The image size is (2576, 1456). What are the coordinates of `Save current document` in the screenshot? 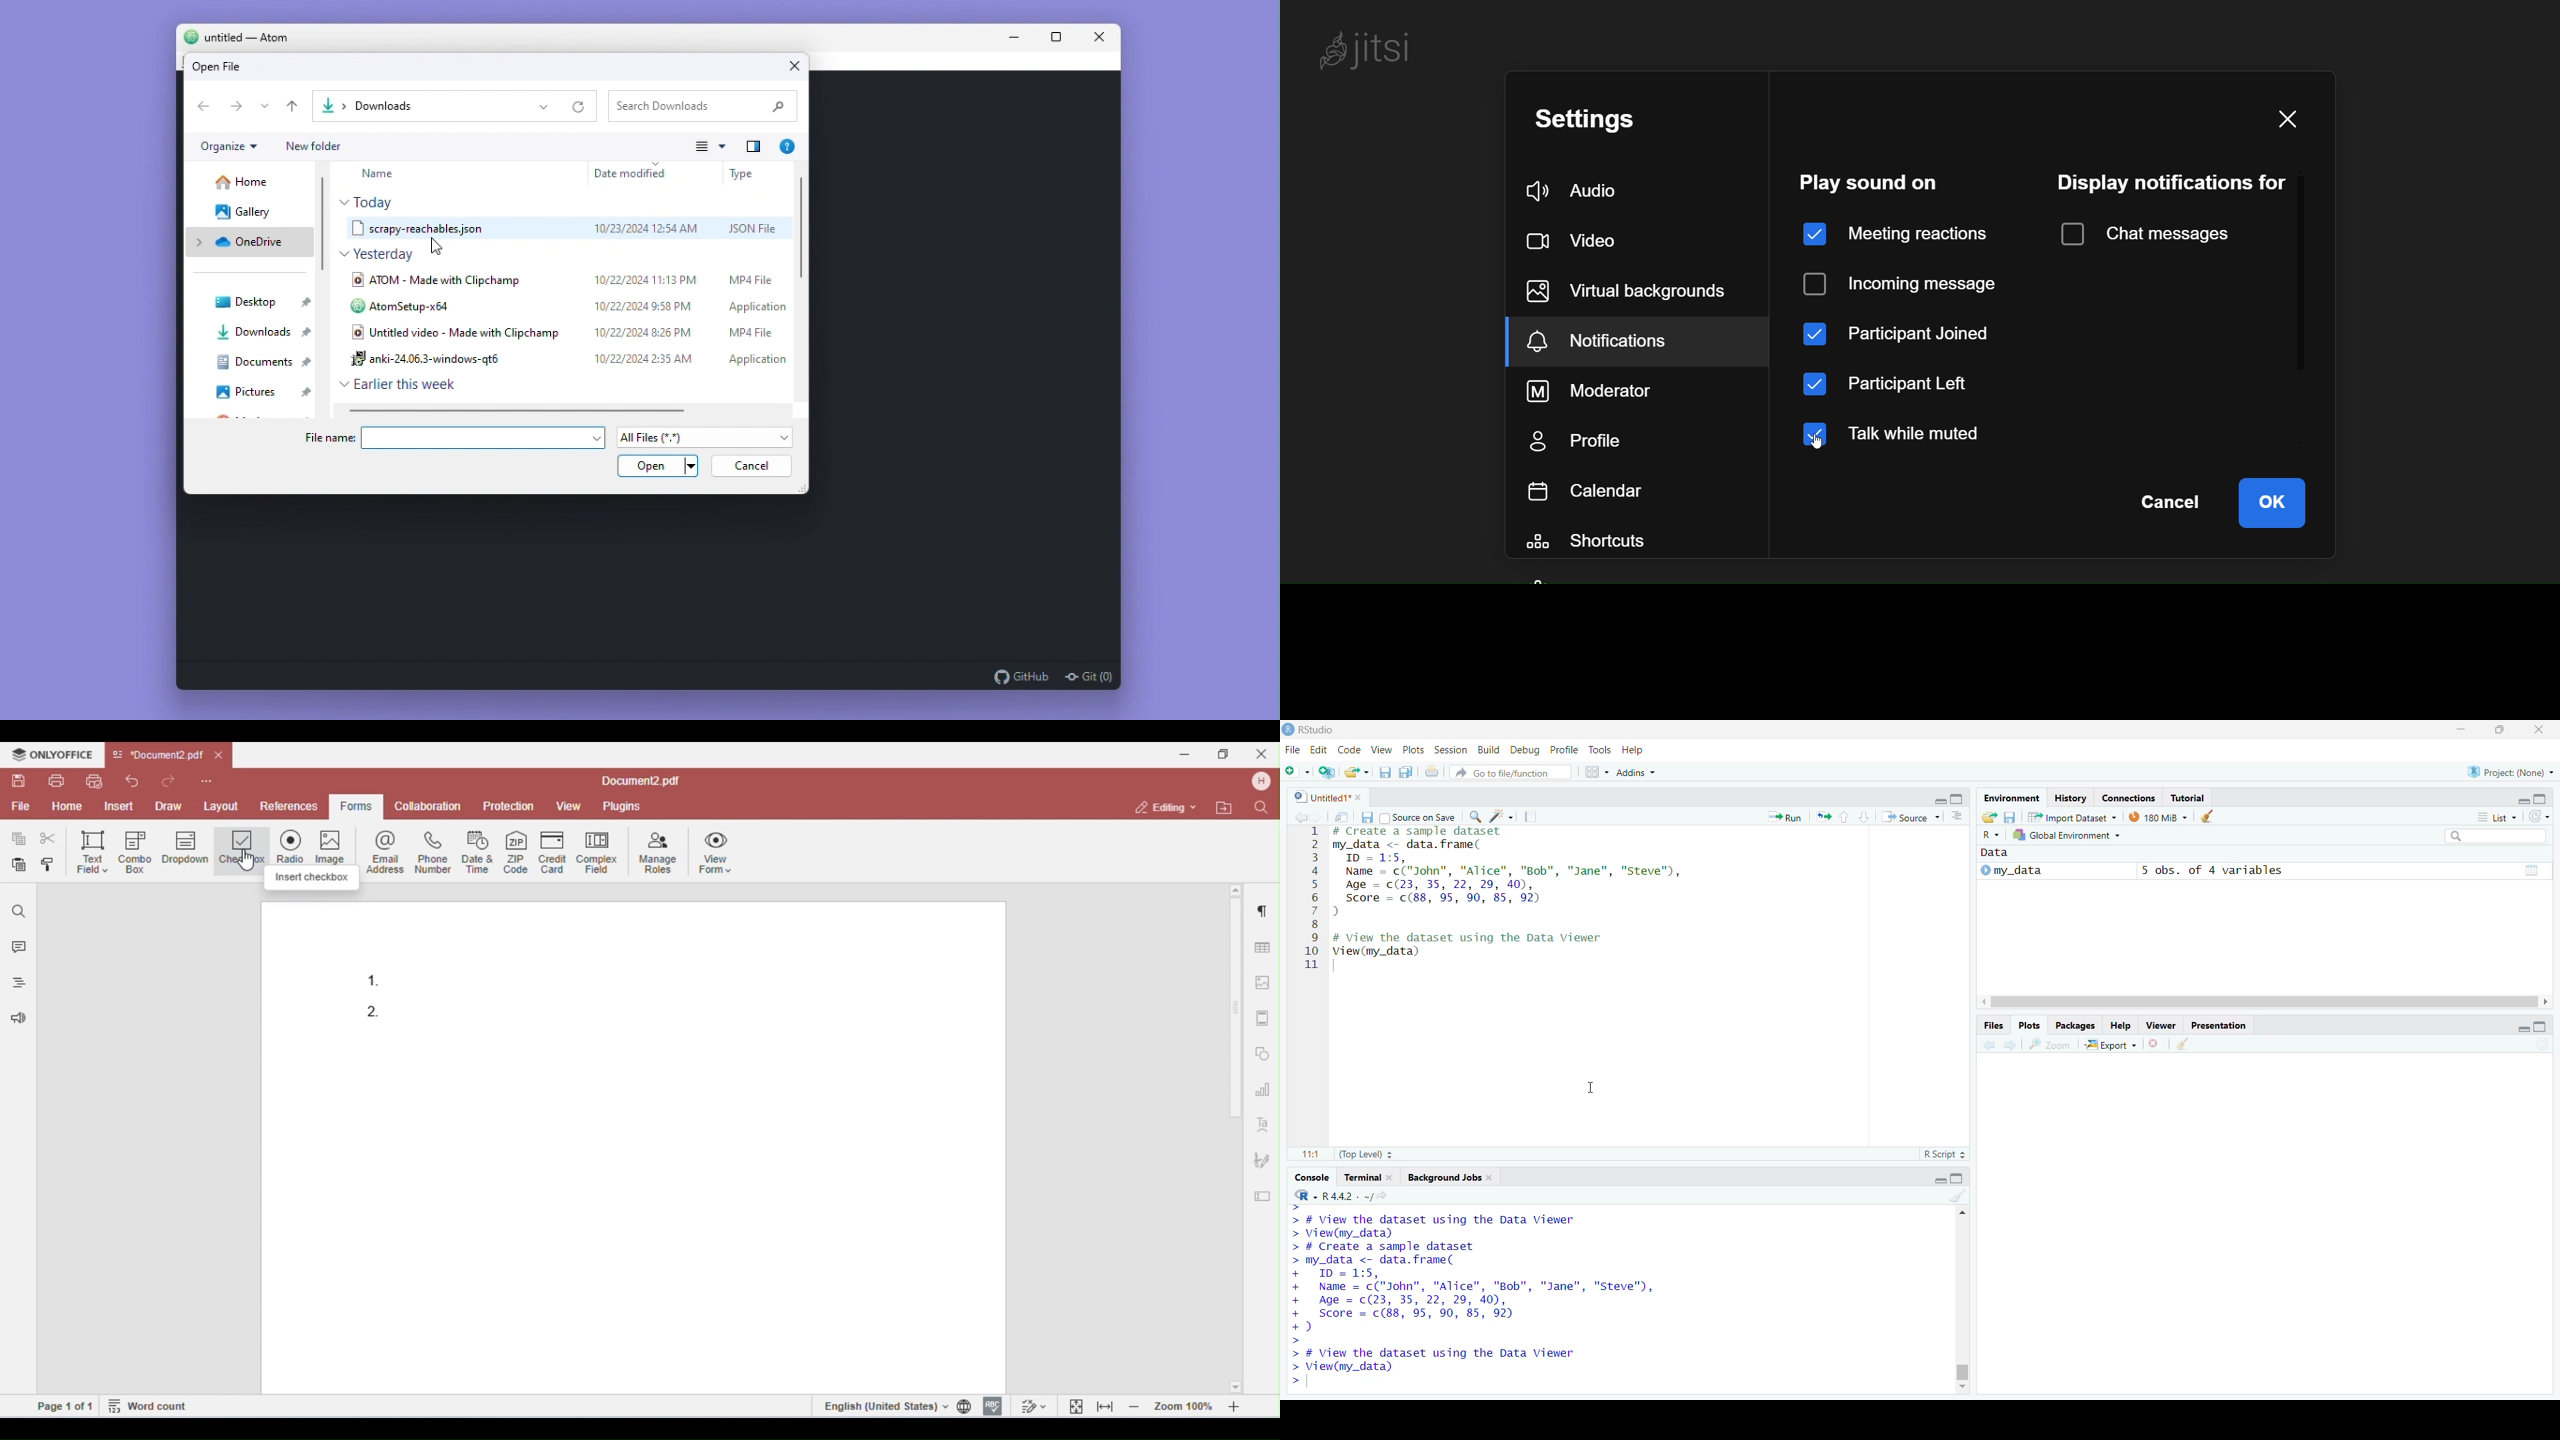 It's located at (1385, 775).